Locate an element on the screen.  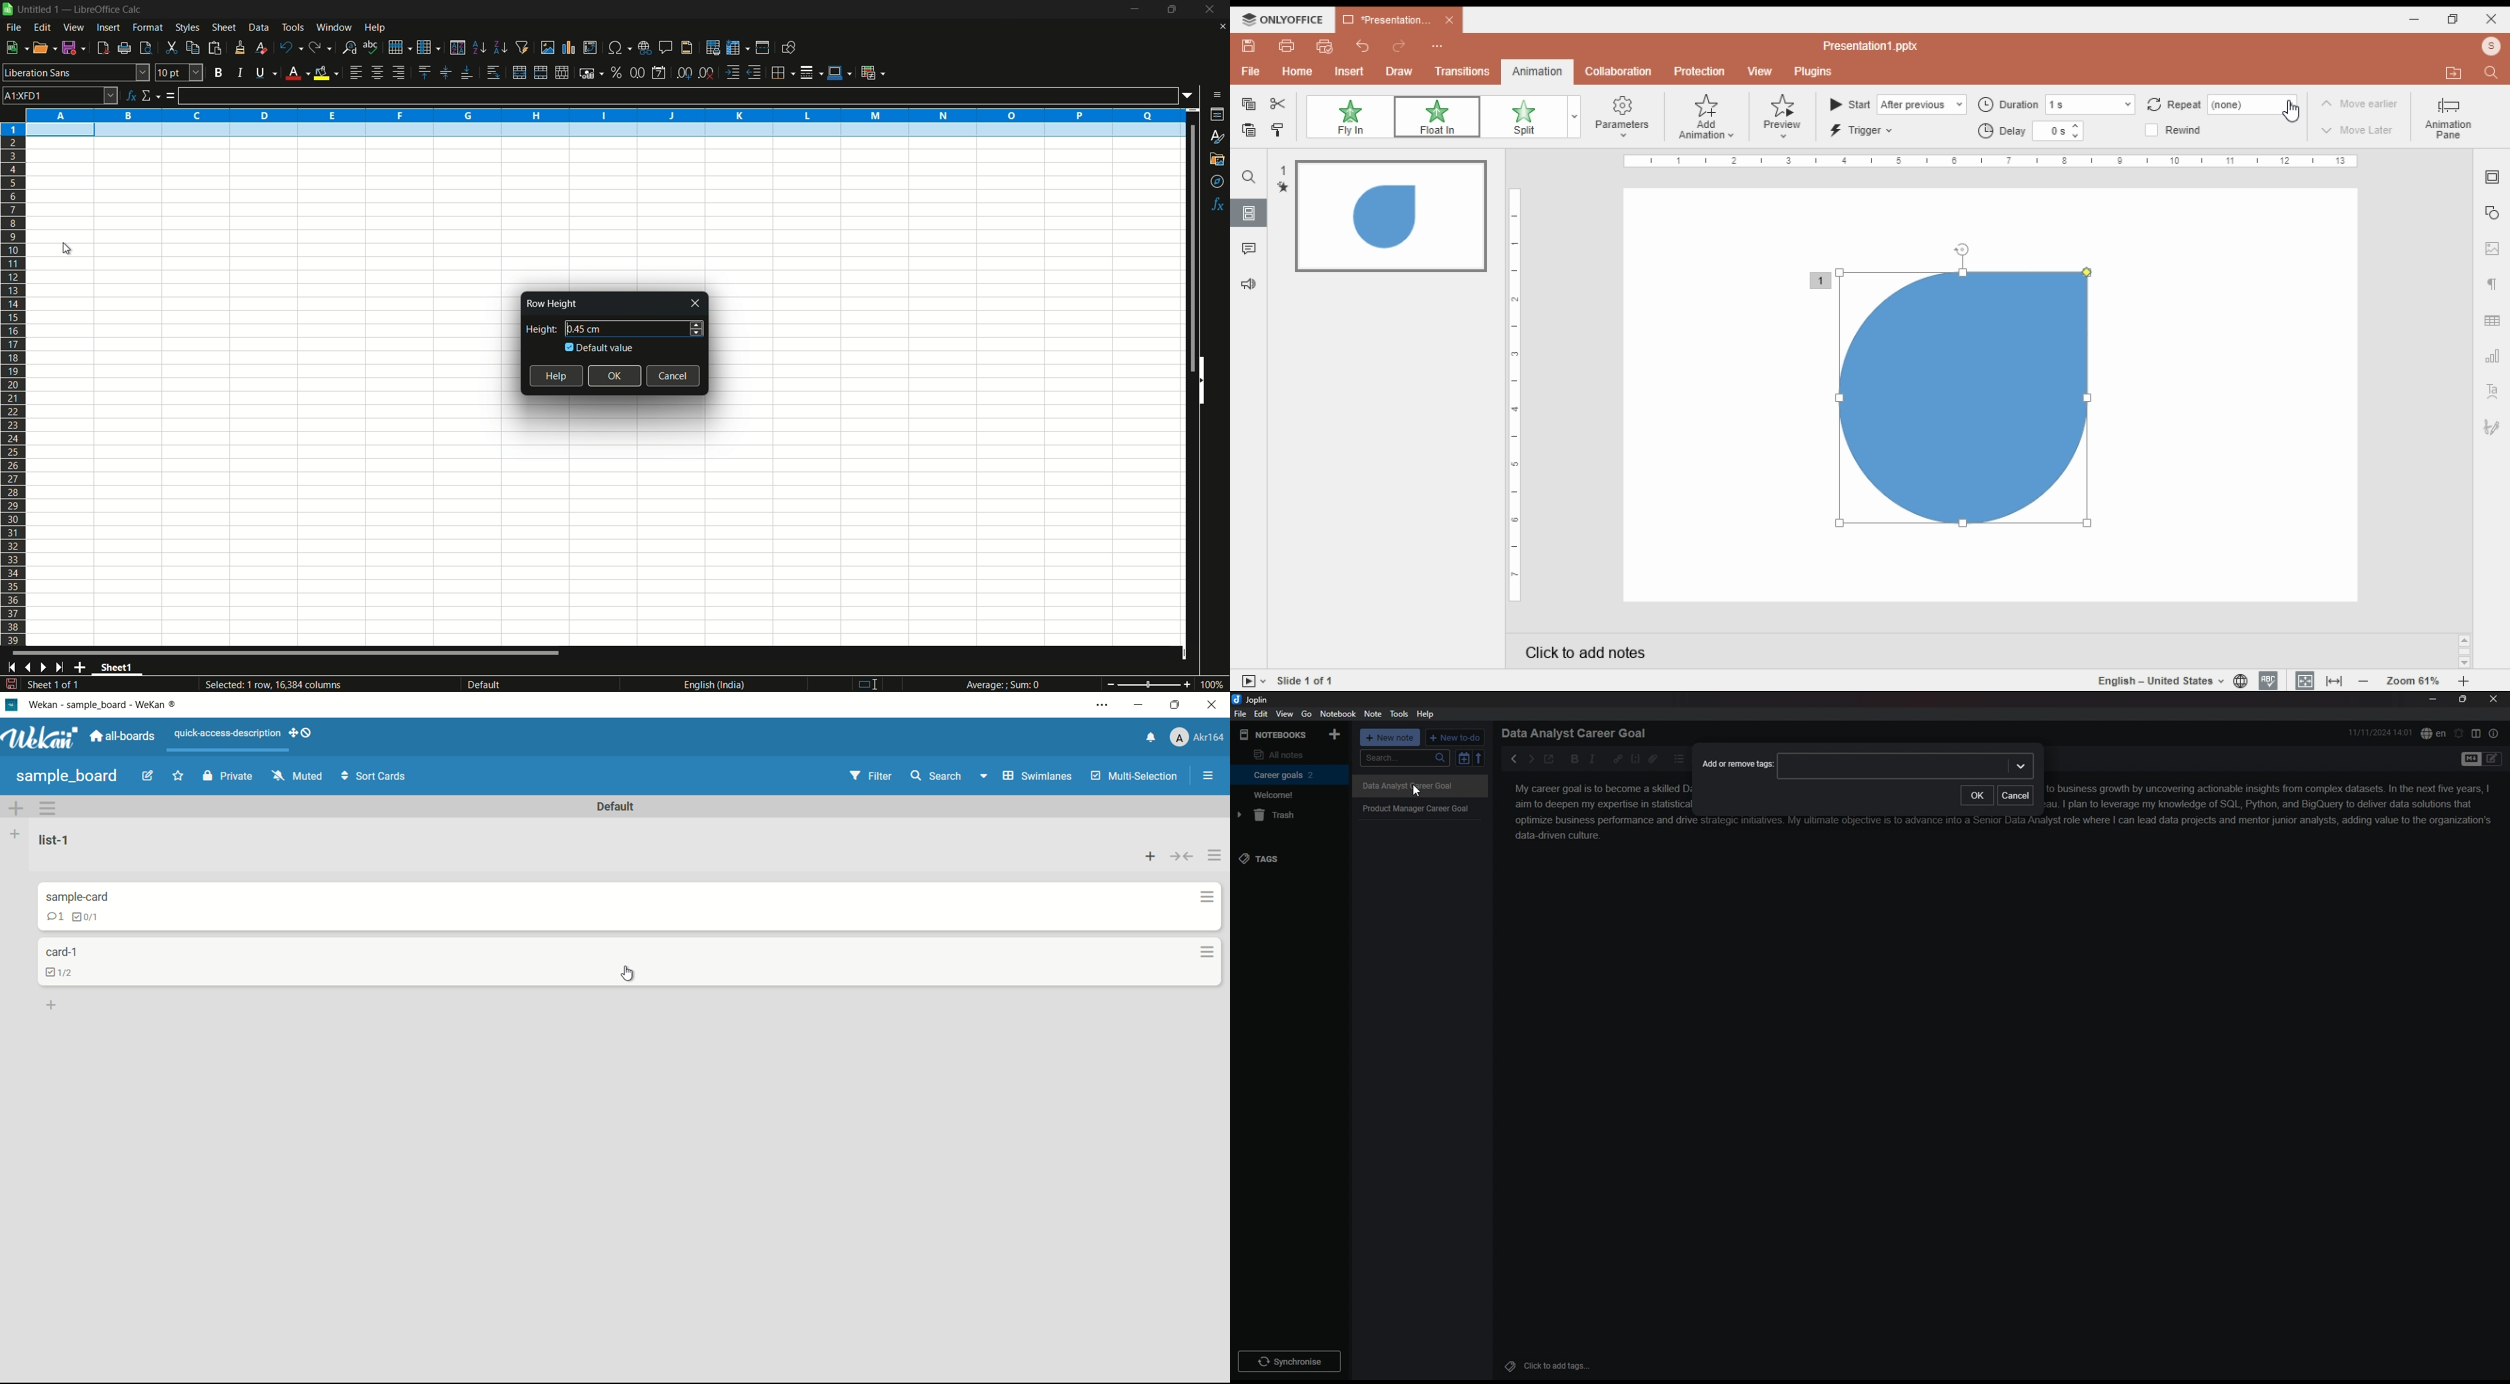
chart settings is located at coordinates (2492, 357).